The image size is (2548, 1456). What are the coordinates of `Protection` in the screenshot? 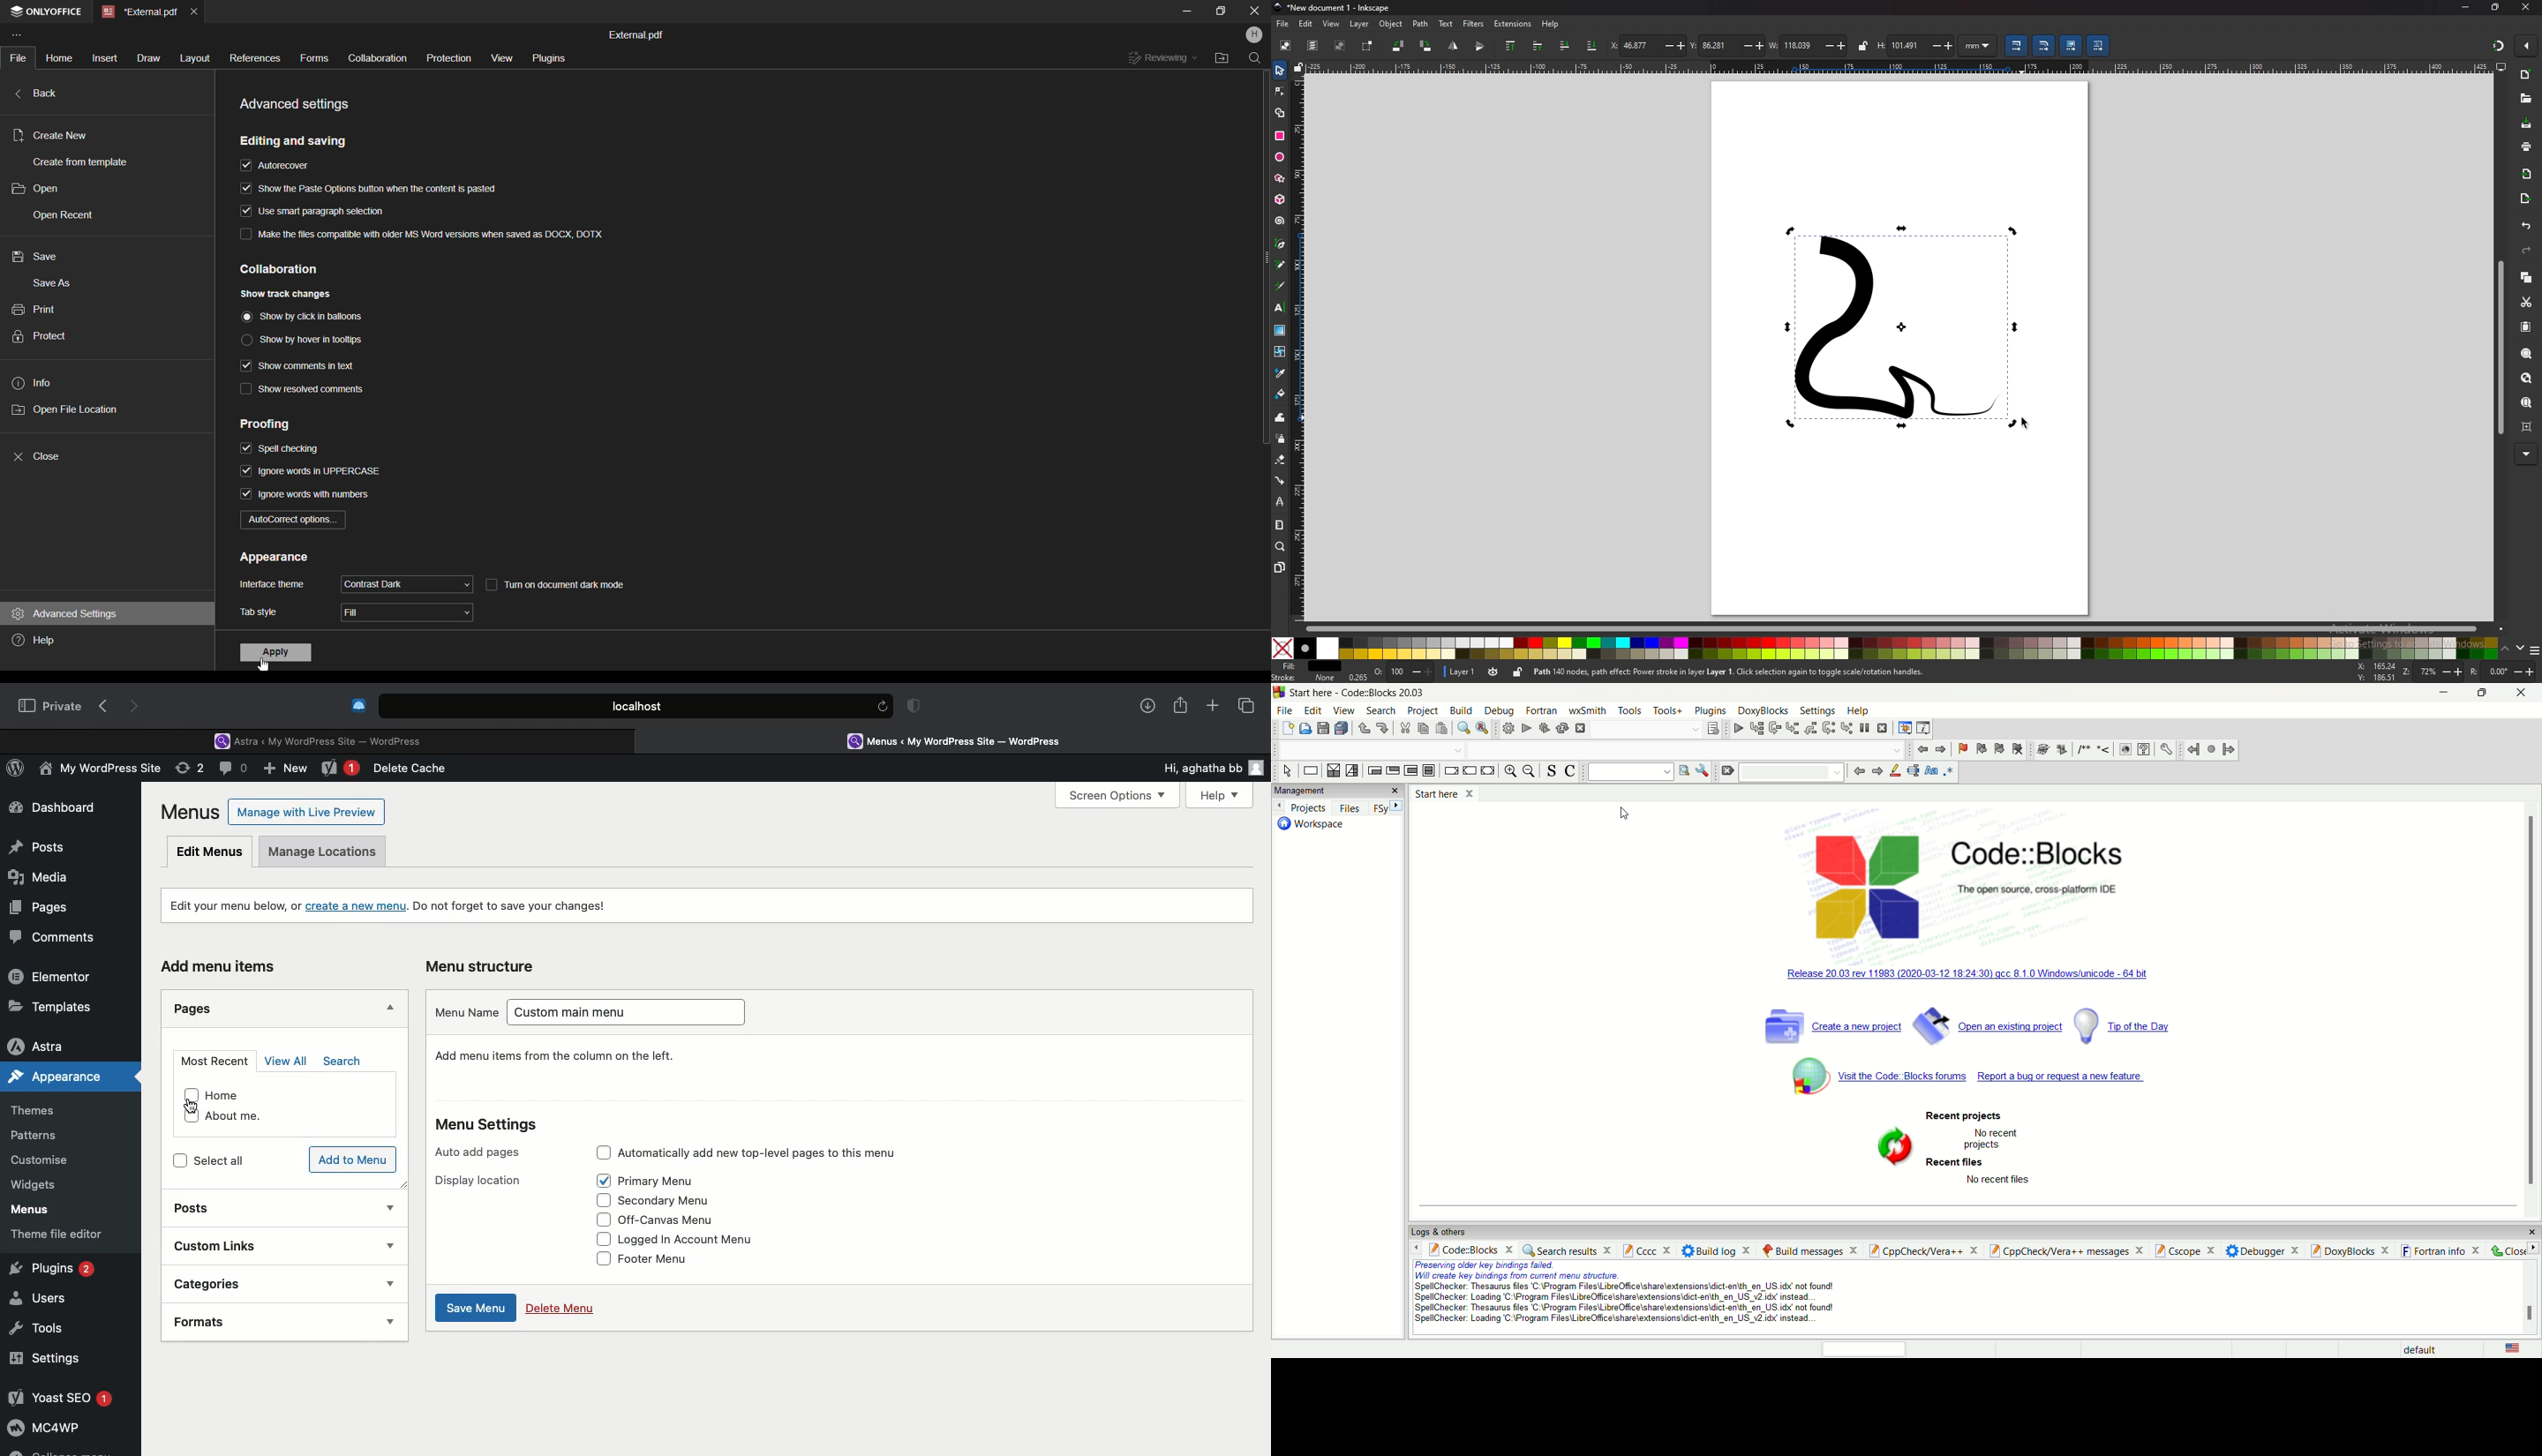 It's located at (446, 58).